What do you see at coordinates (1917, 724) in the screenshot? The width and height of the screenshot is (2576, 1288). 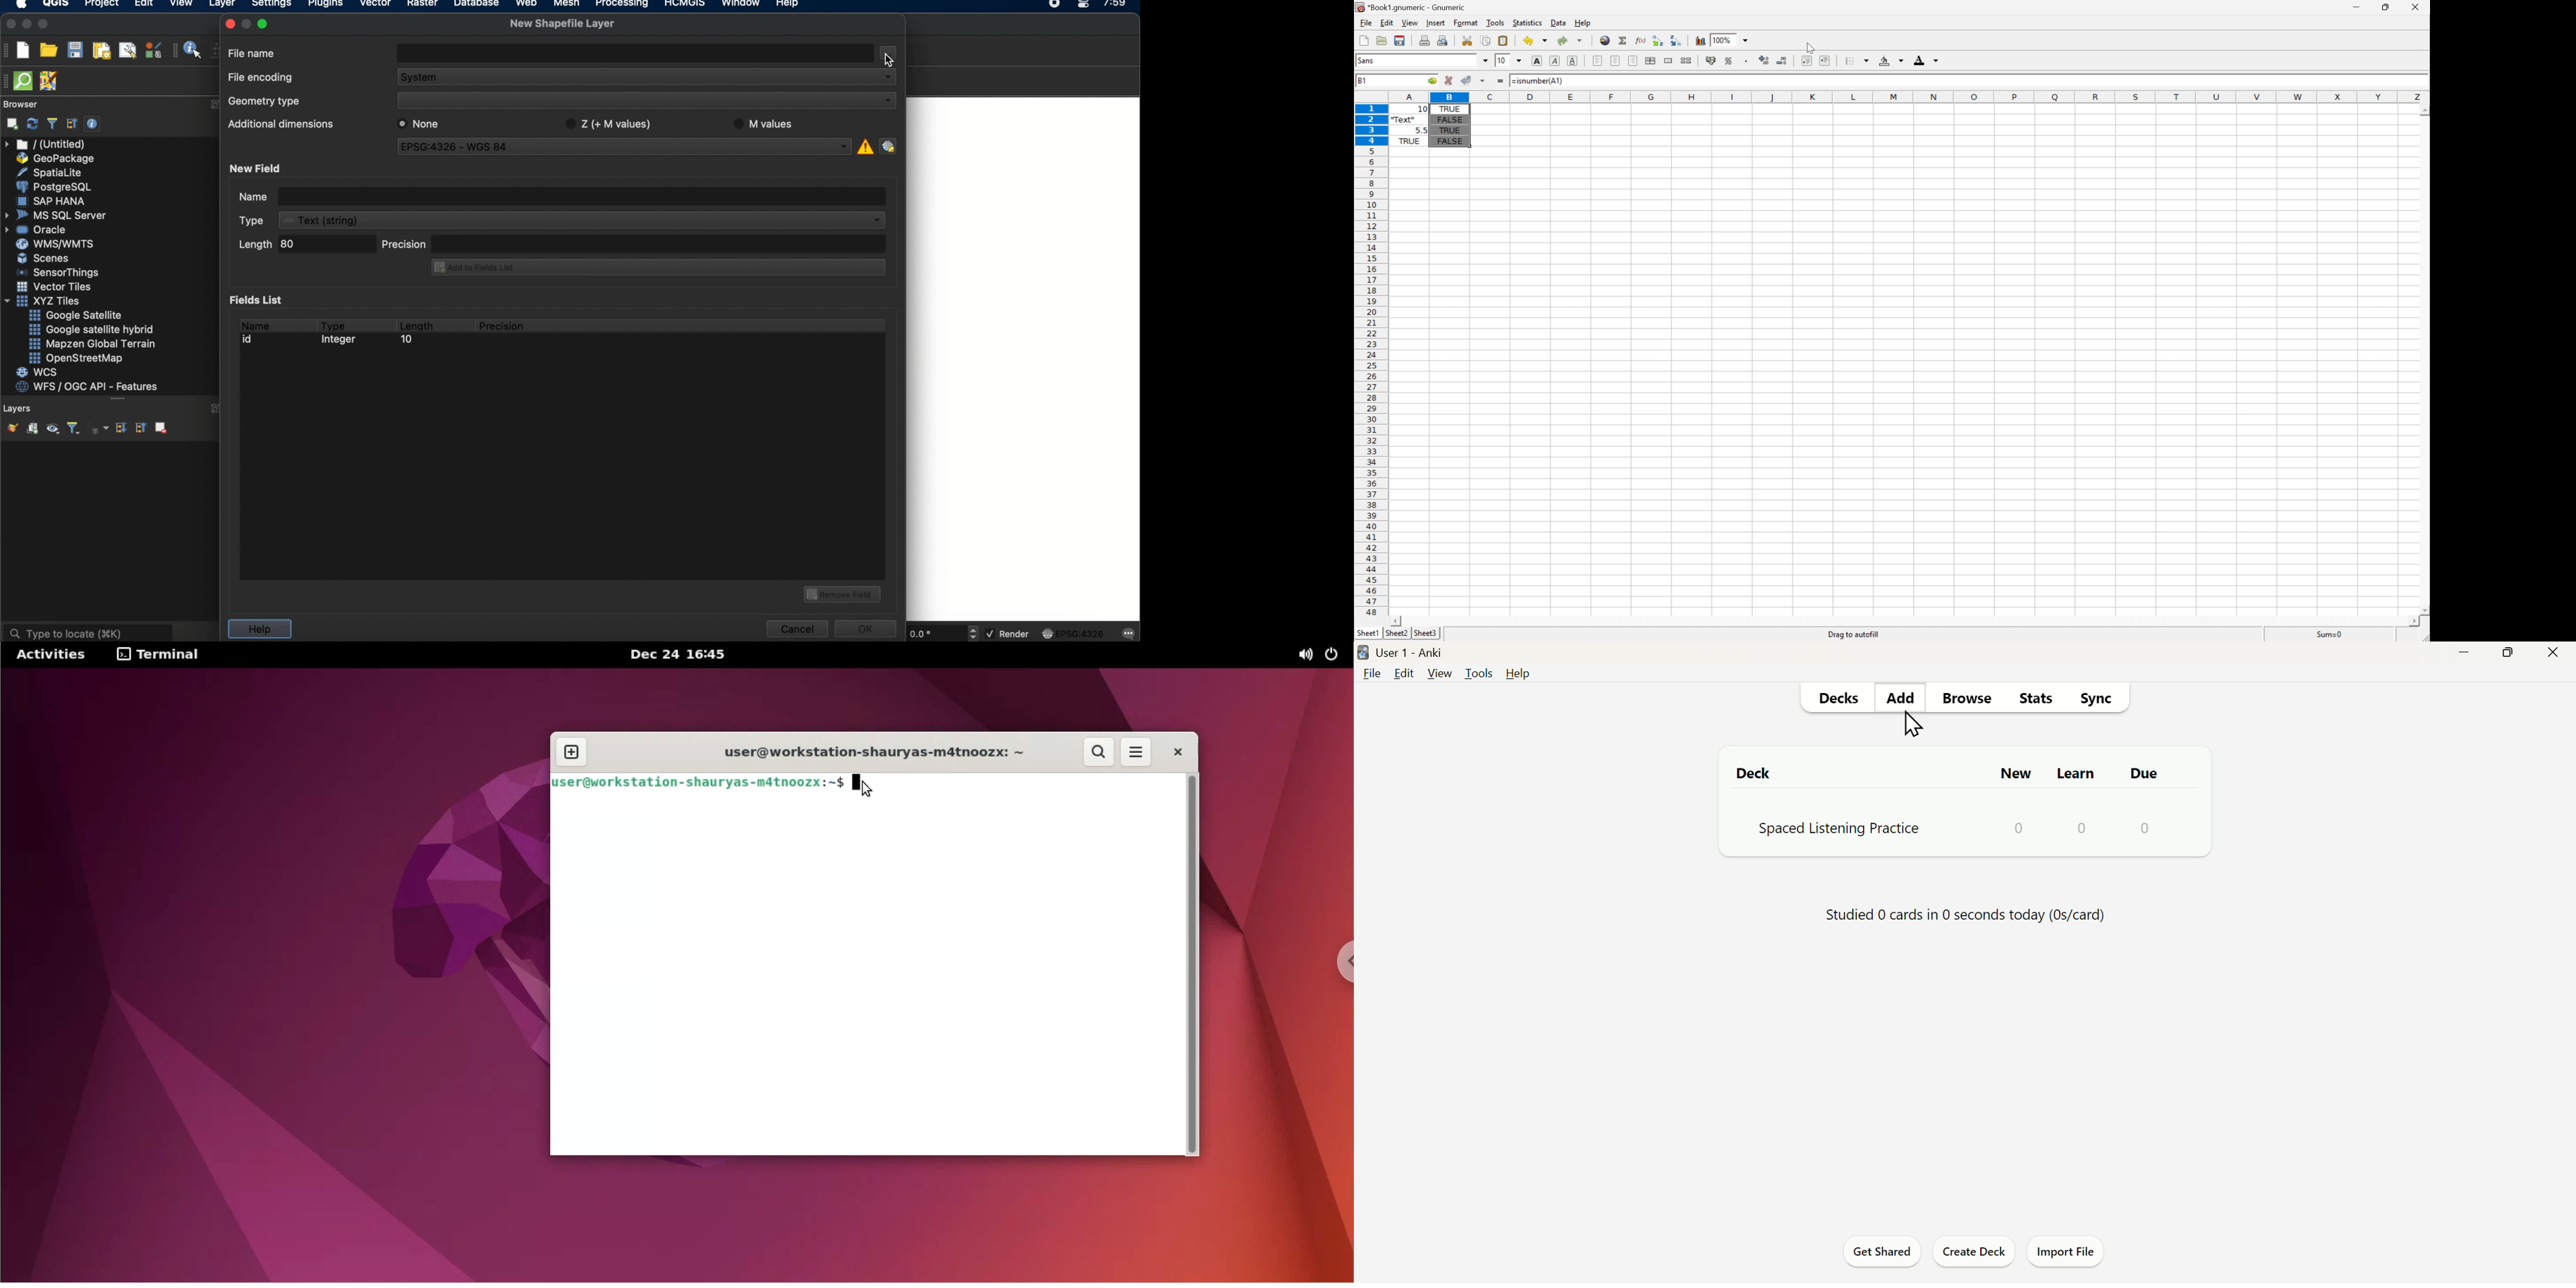 I see `cursor` at bounding box center [1917, 724].